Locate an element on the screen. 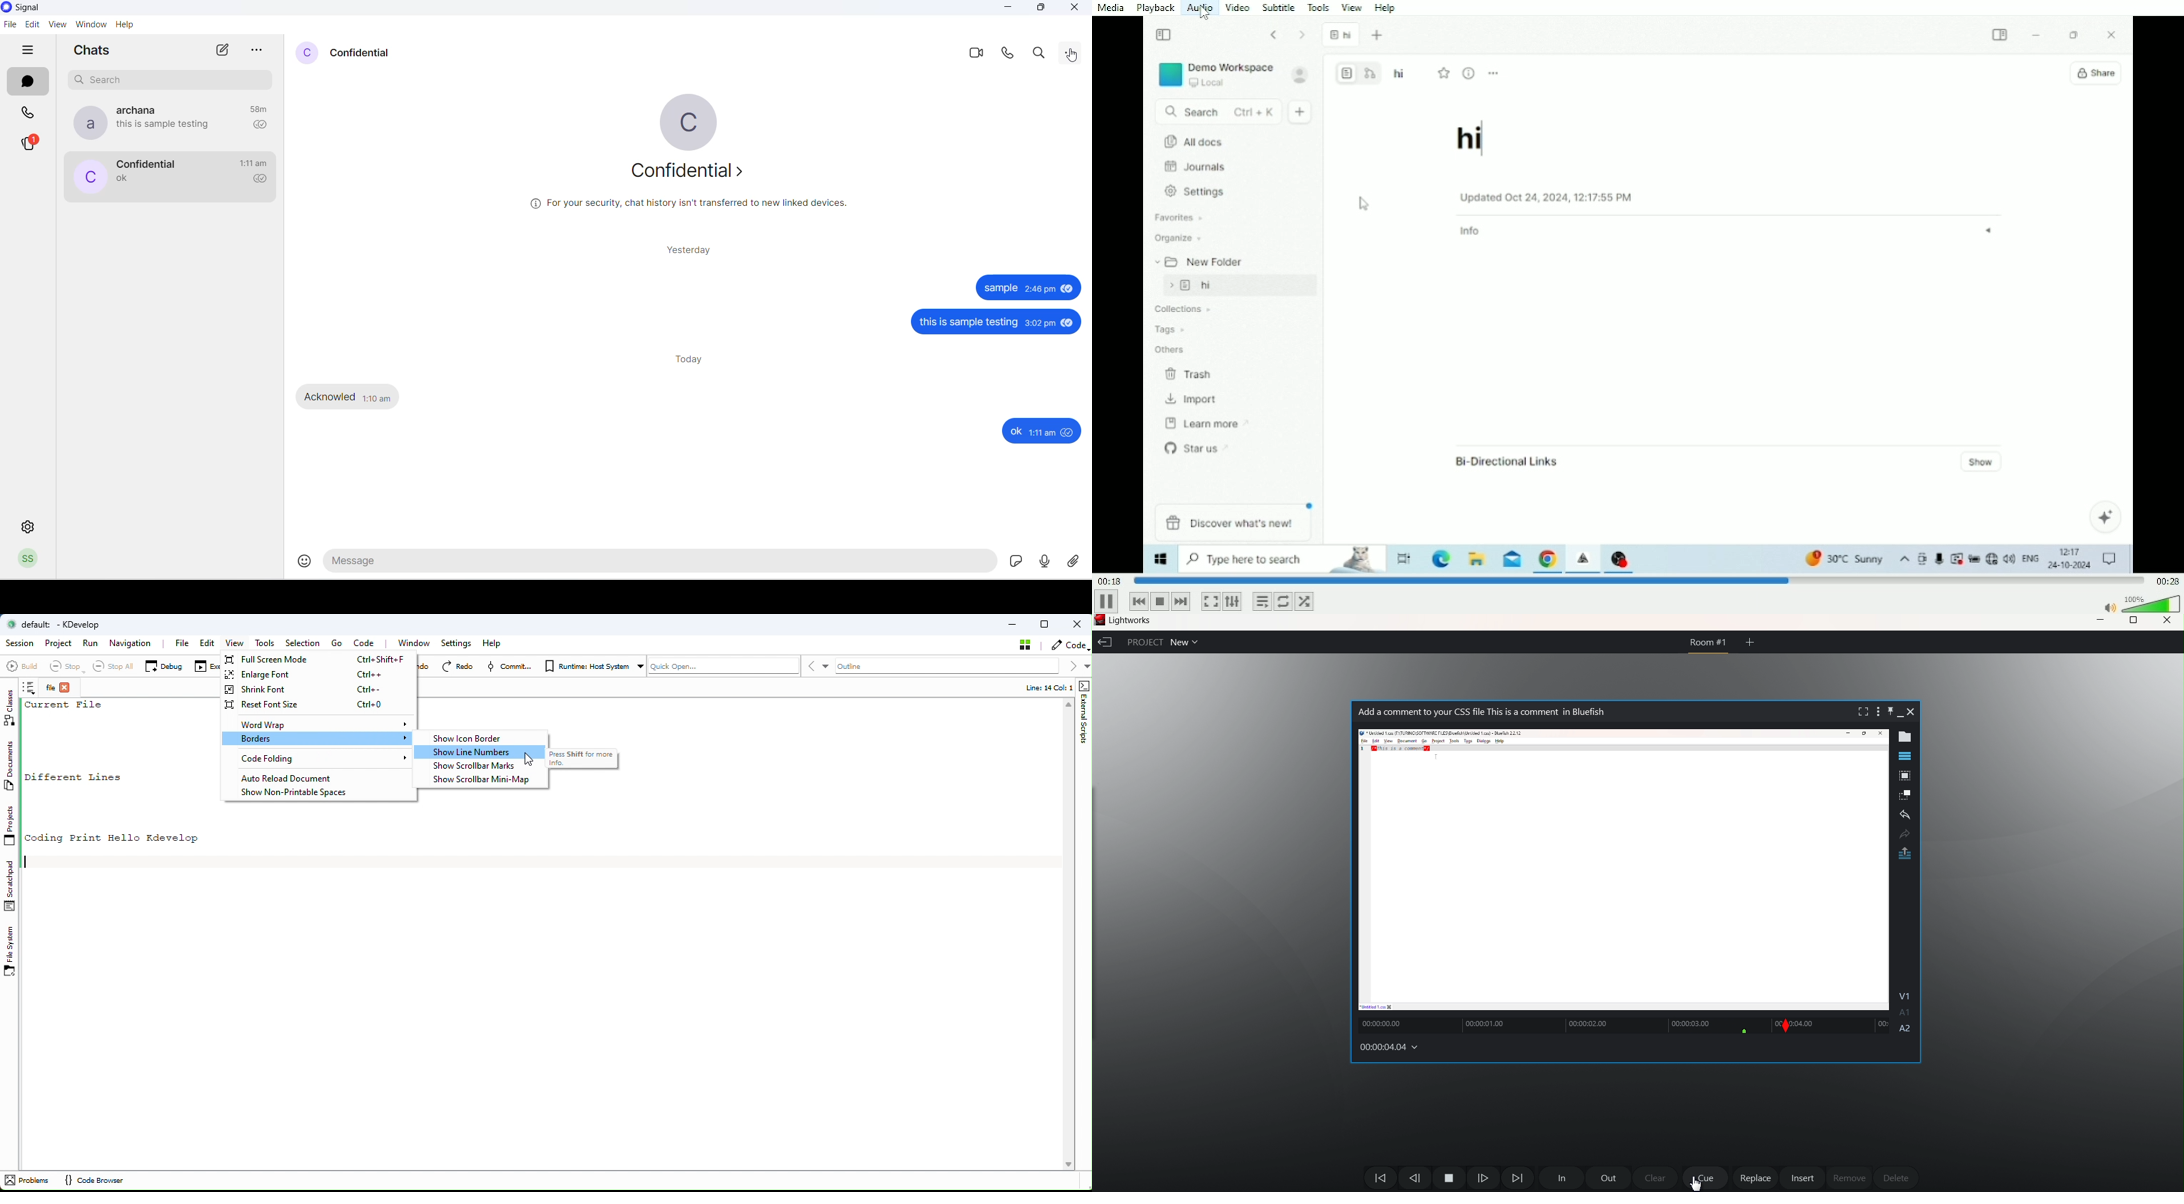 The width and height of the screenshot is (2184, 1204). Show extended settings is located at coordinates (1232, 602).